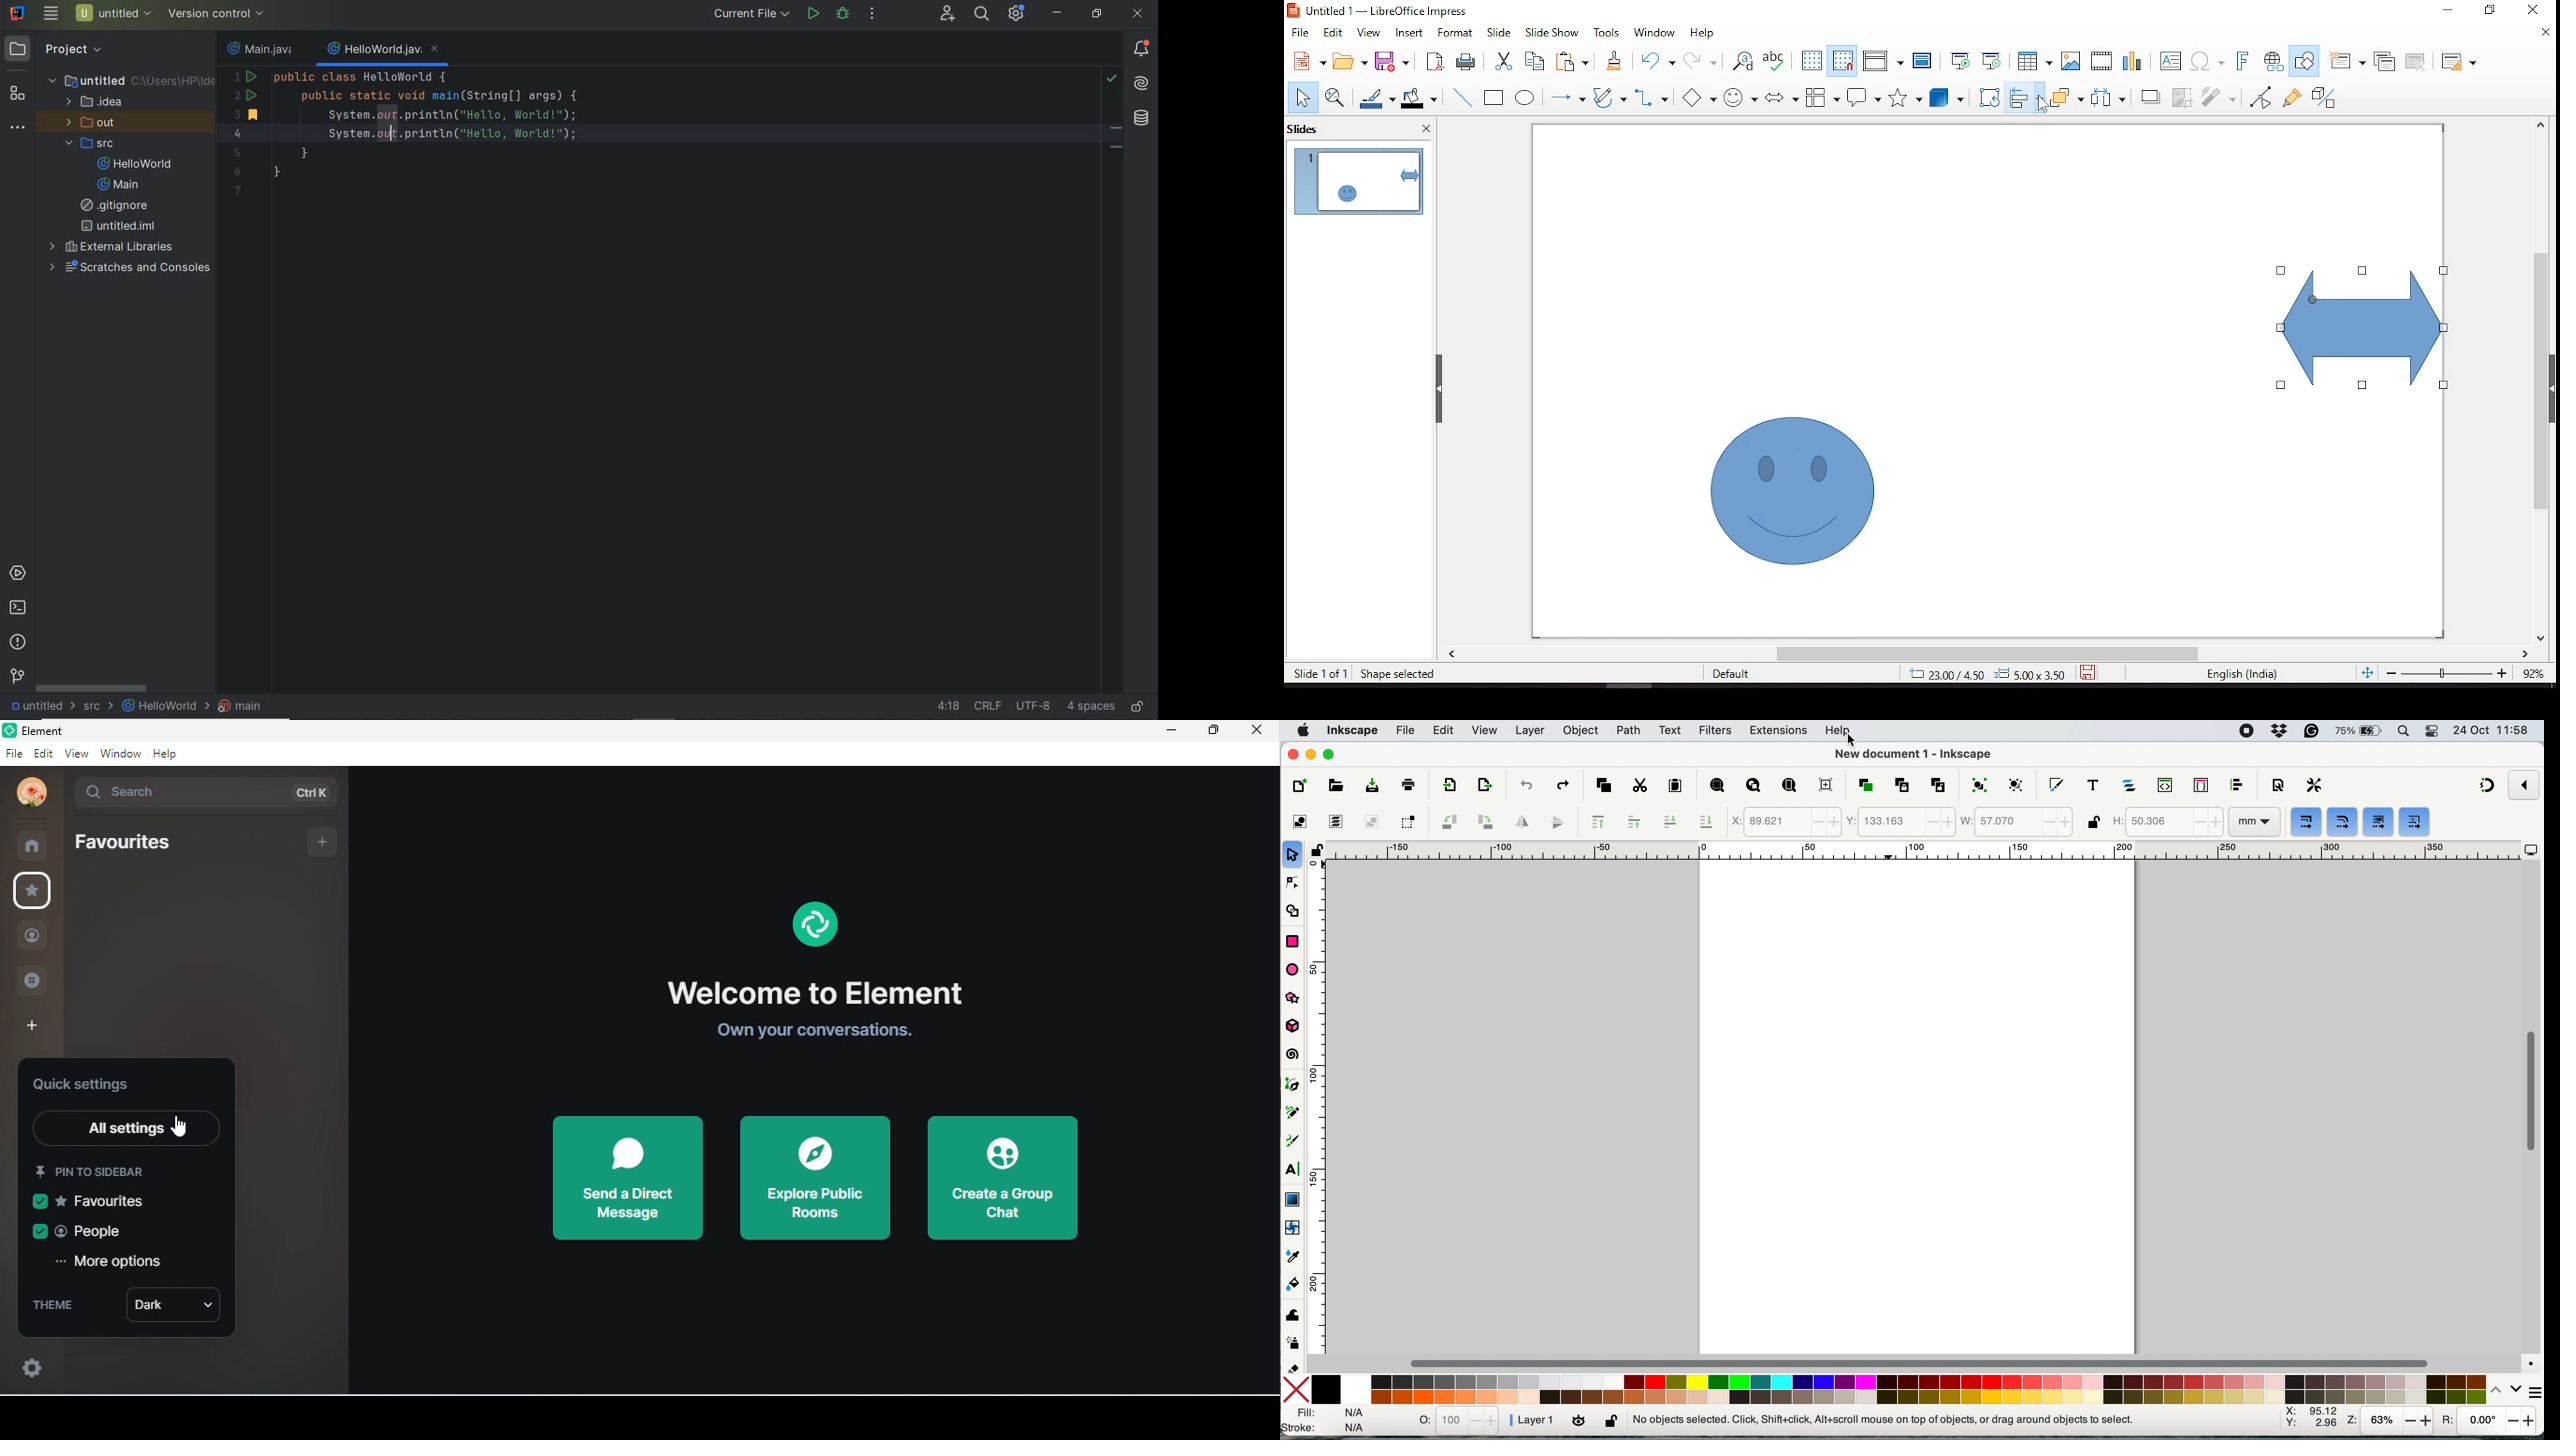 This screenshot has height=1456, width=2576. I want to click on minimize, so click(2449, 8).